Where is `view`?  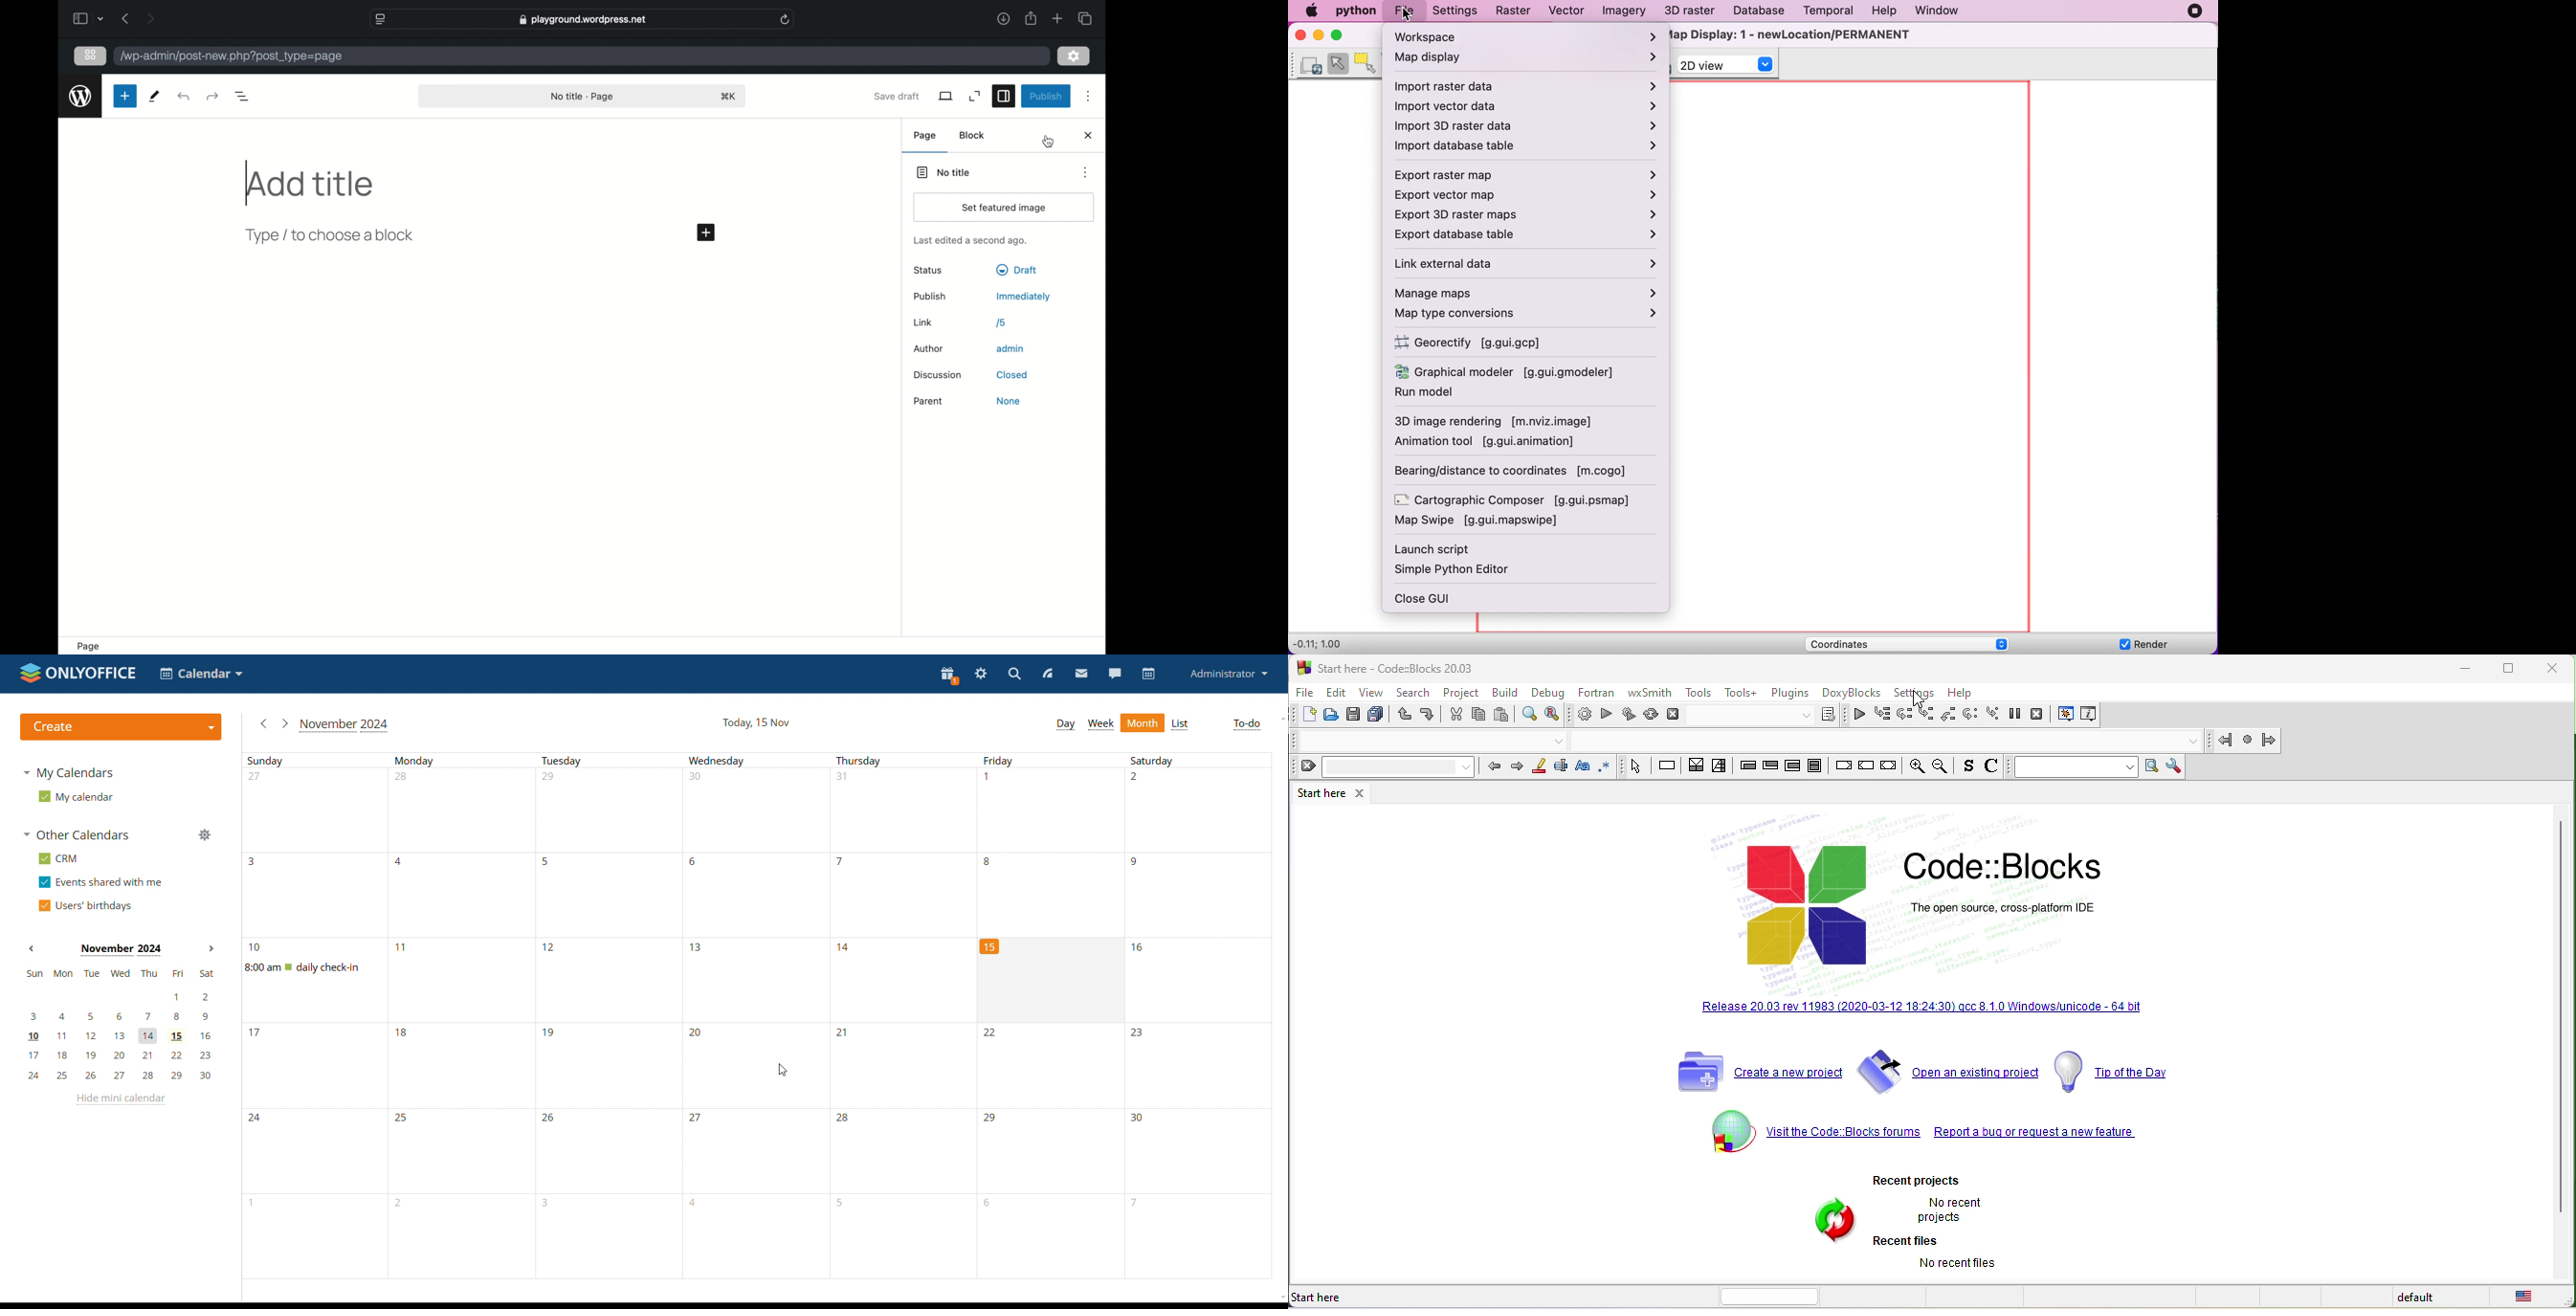 view is located at coordinates (947, 96).